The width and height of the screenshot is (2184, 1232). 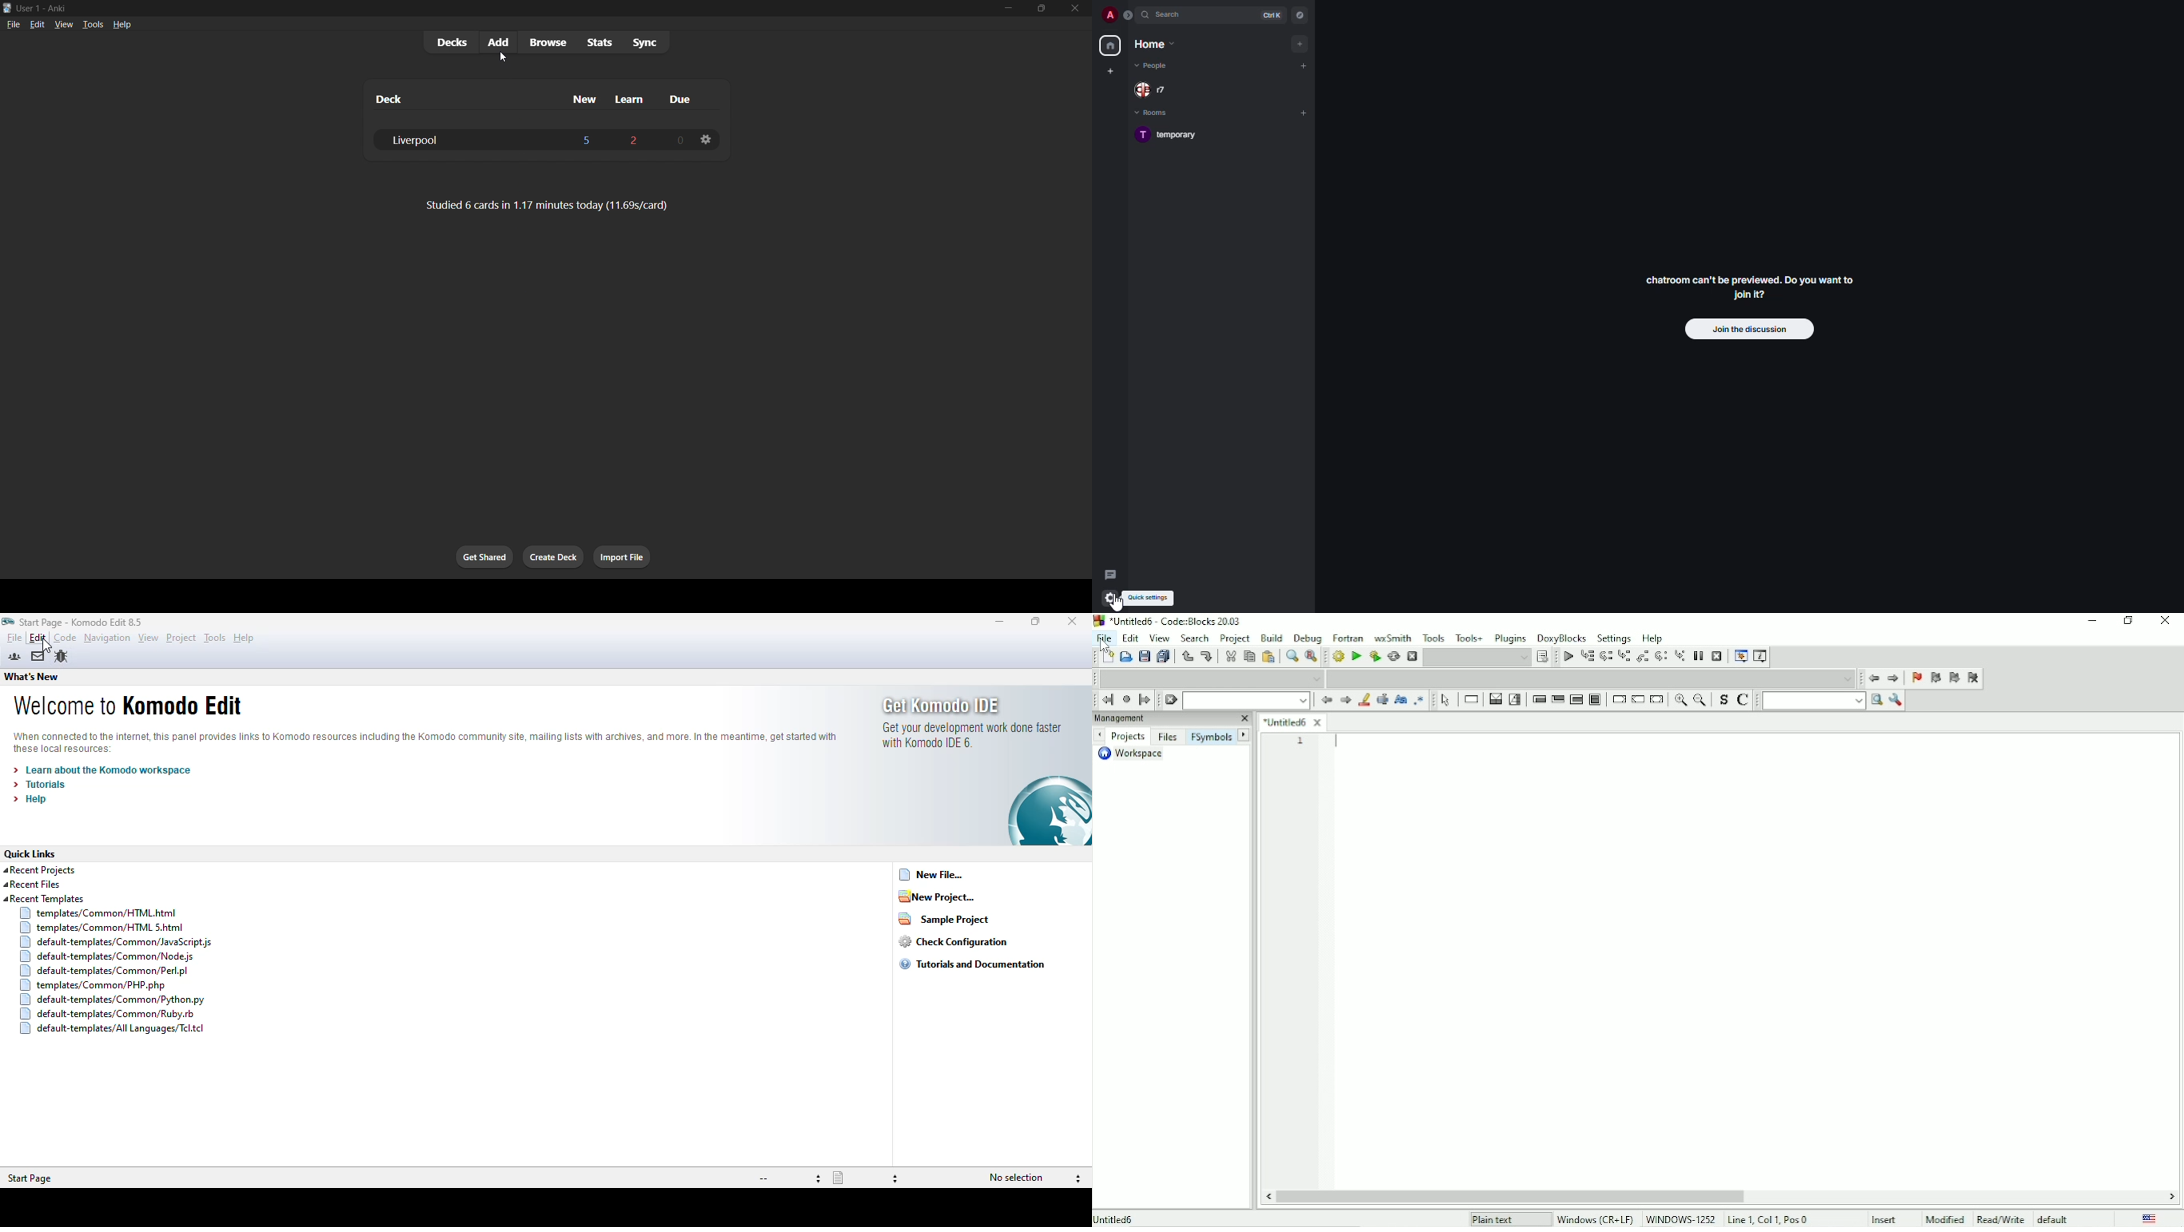 I want to click on browse, so click(x=545, y=42).